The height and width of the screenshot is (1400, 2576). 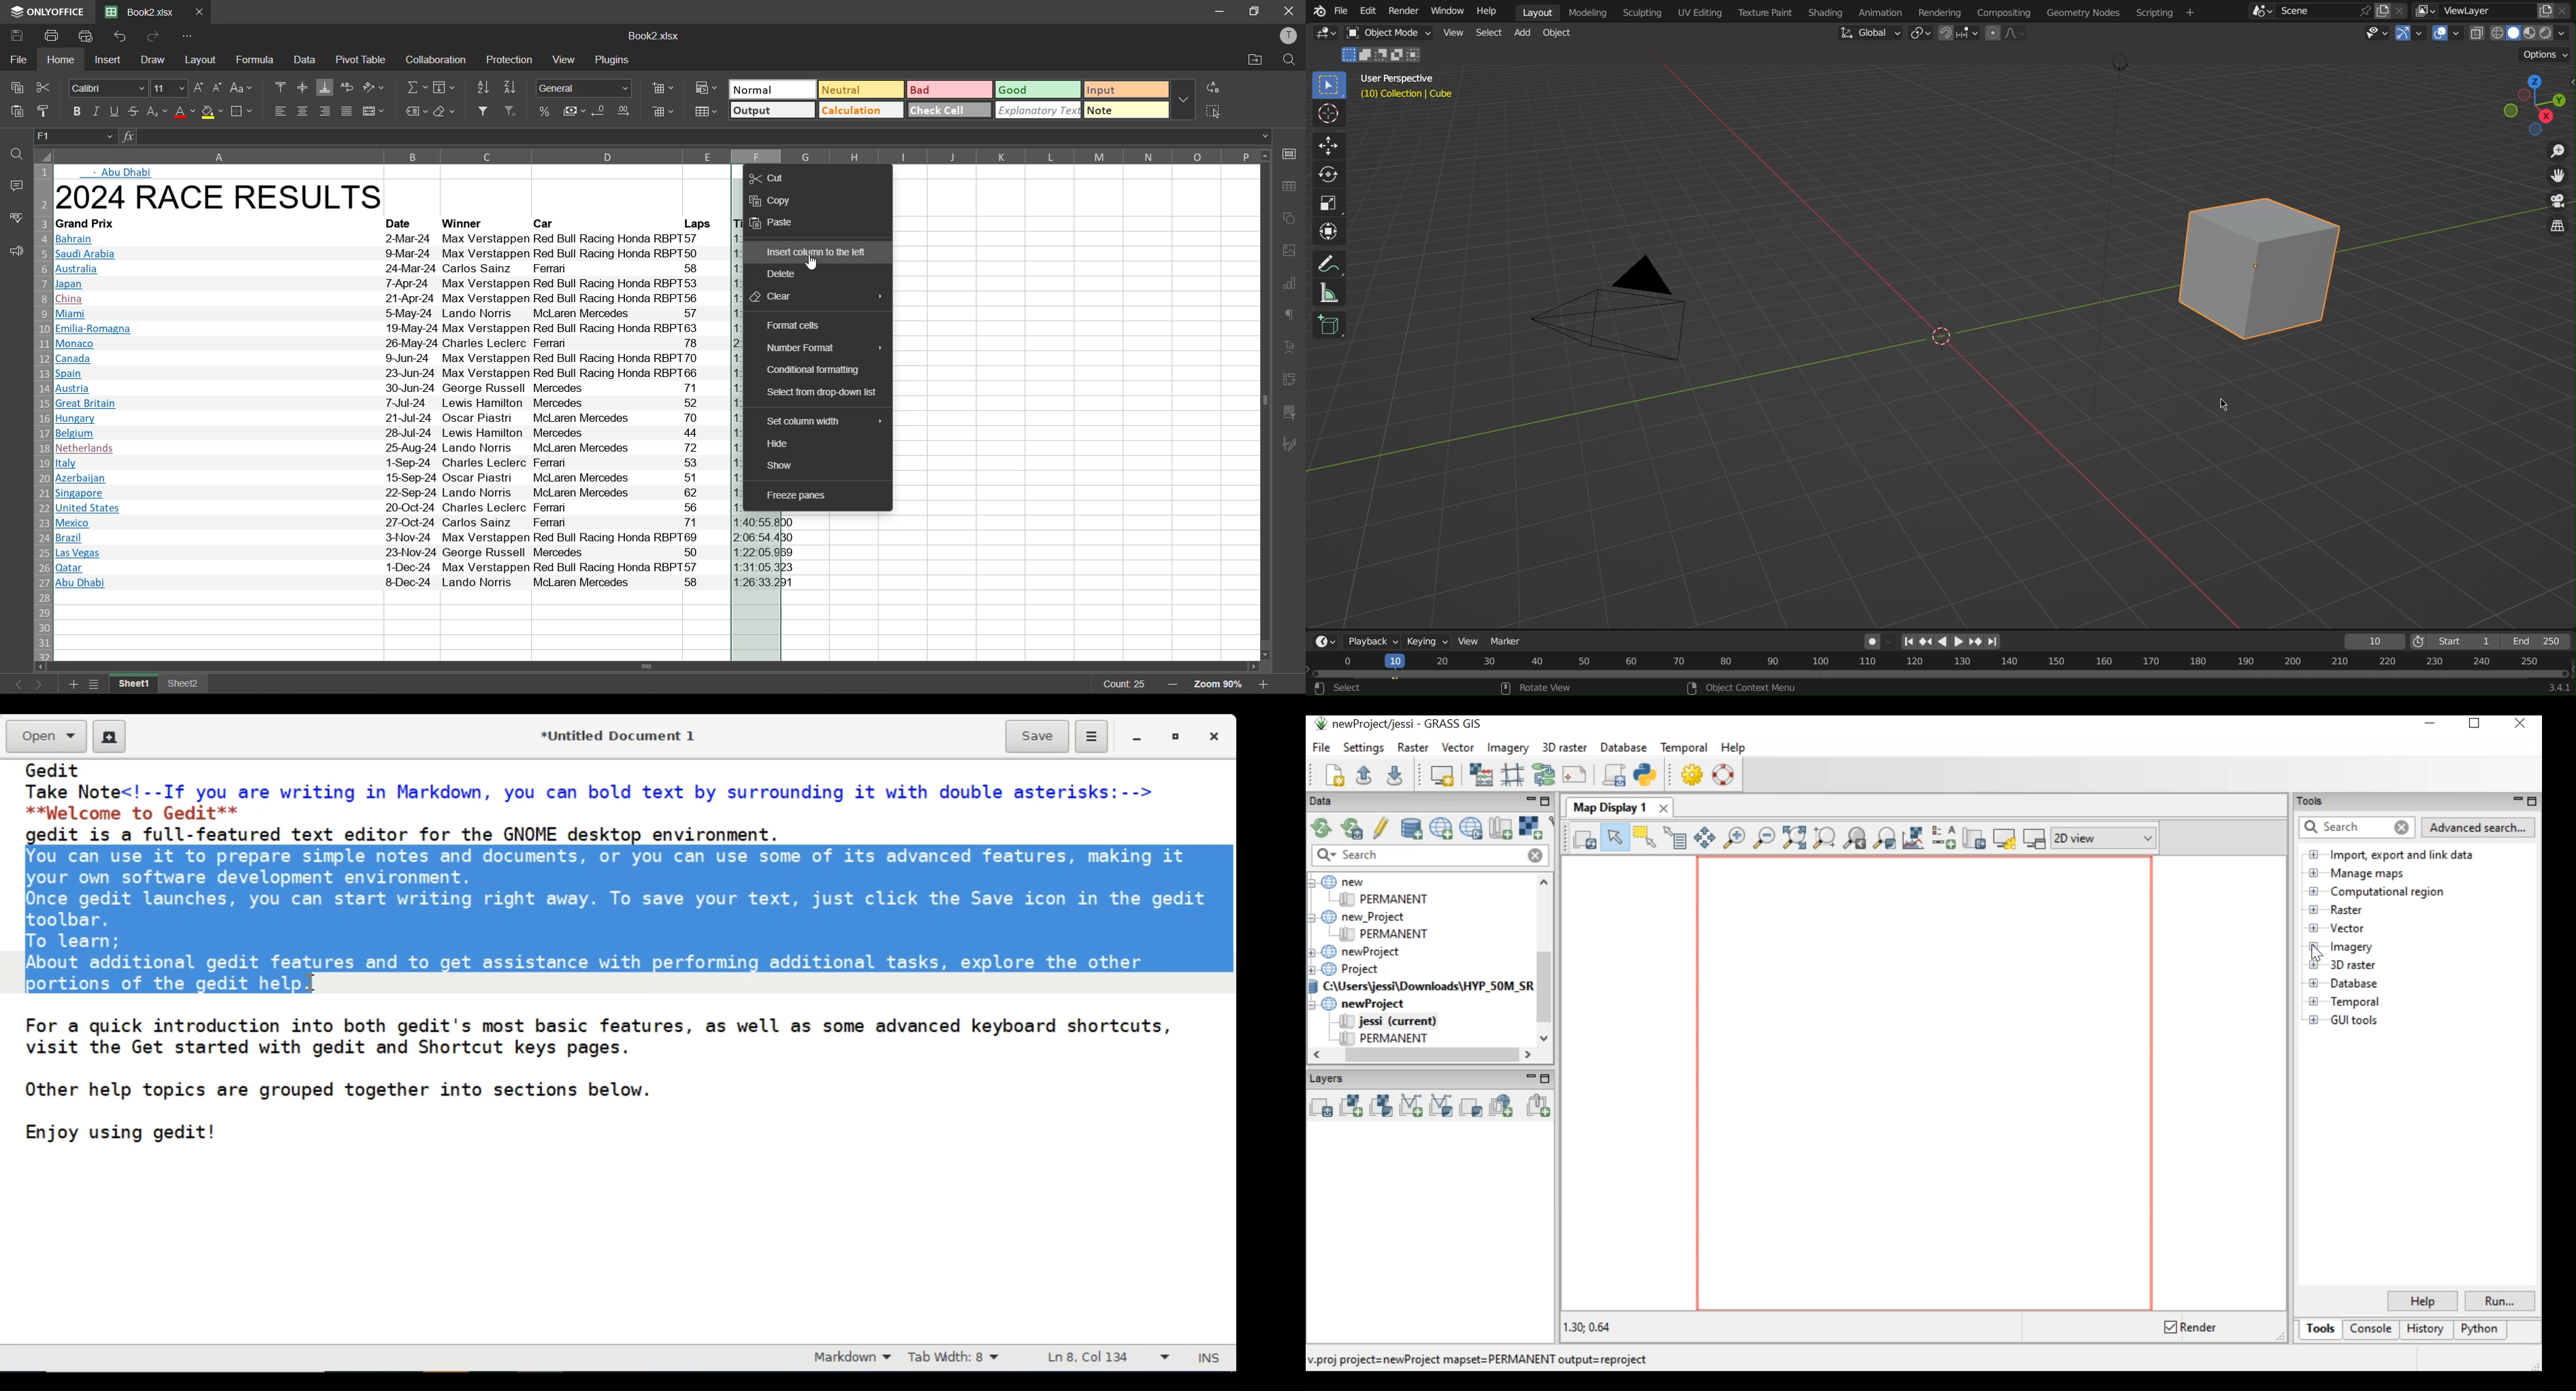 I want to click on sort ascending, so click(x=480, y=88).